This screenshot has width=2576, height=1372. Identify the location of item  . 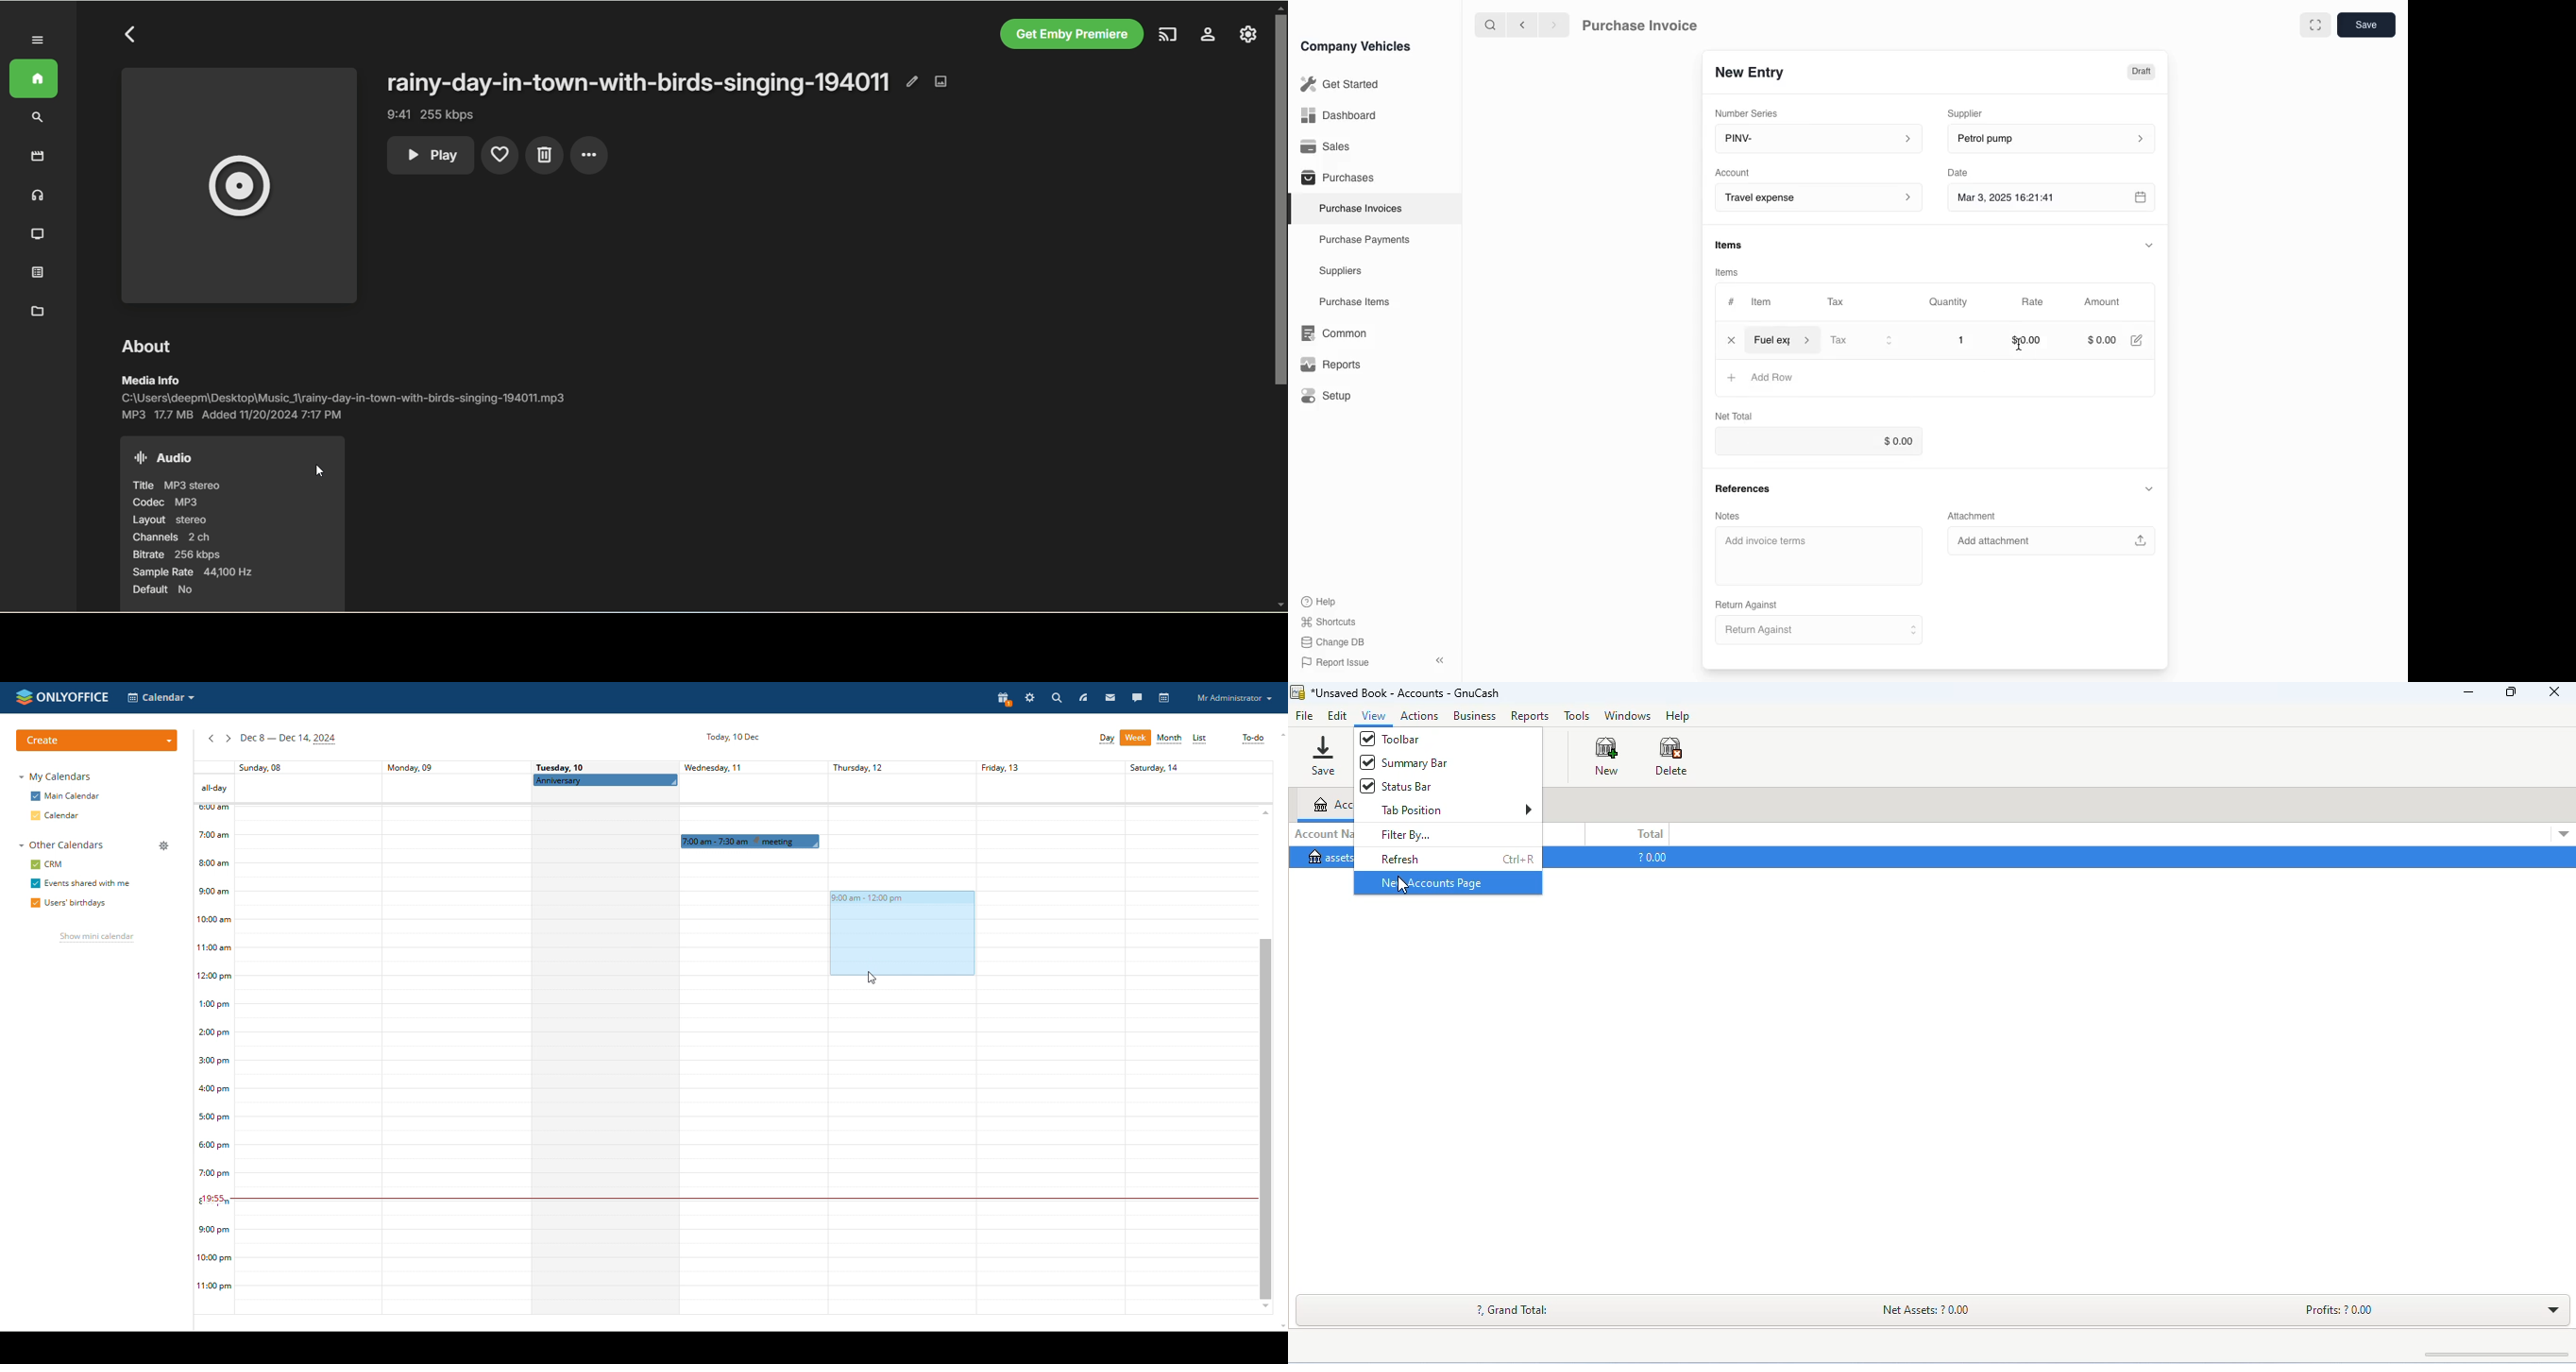
(1782, 343).